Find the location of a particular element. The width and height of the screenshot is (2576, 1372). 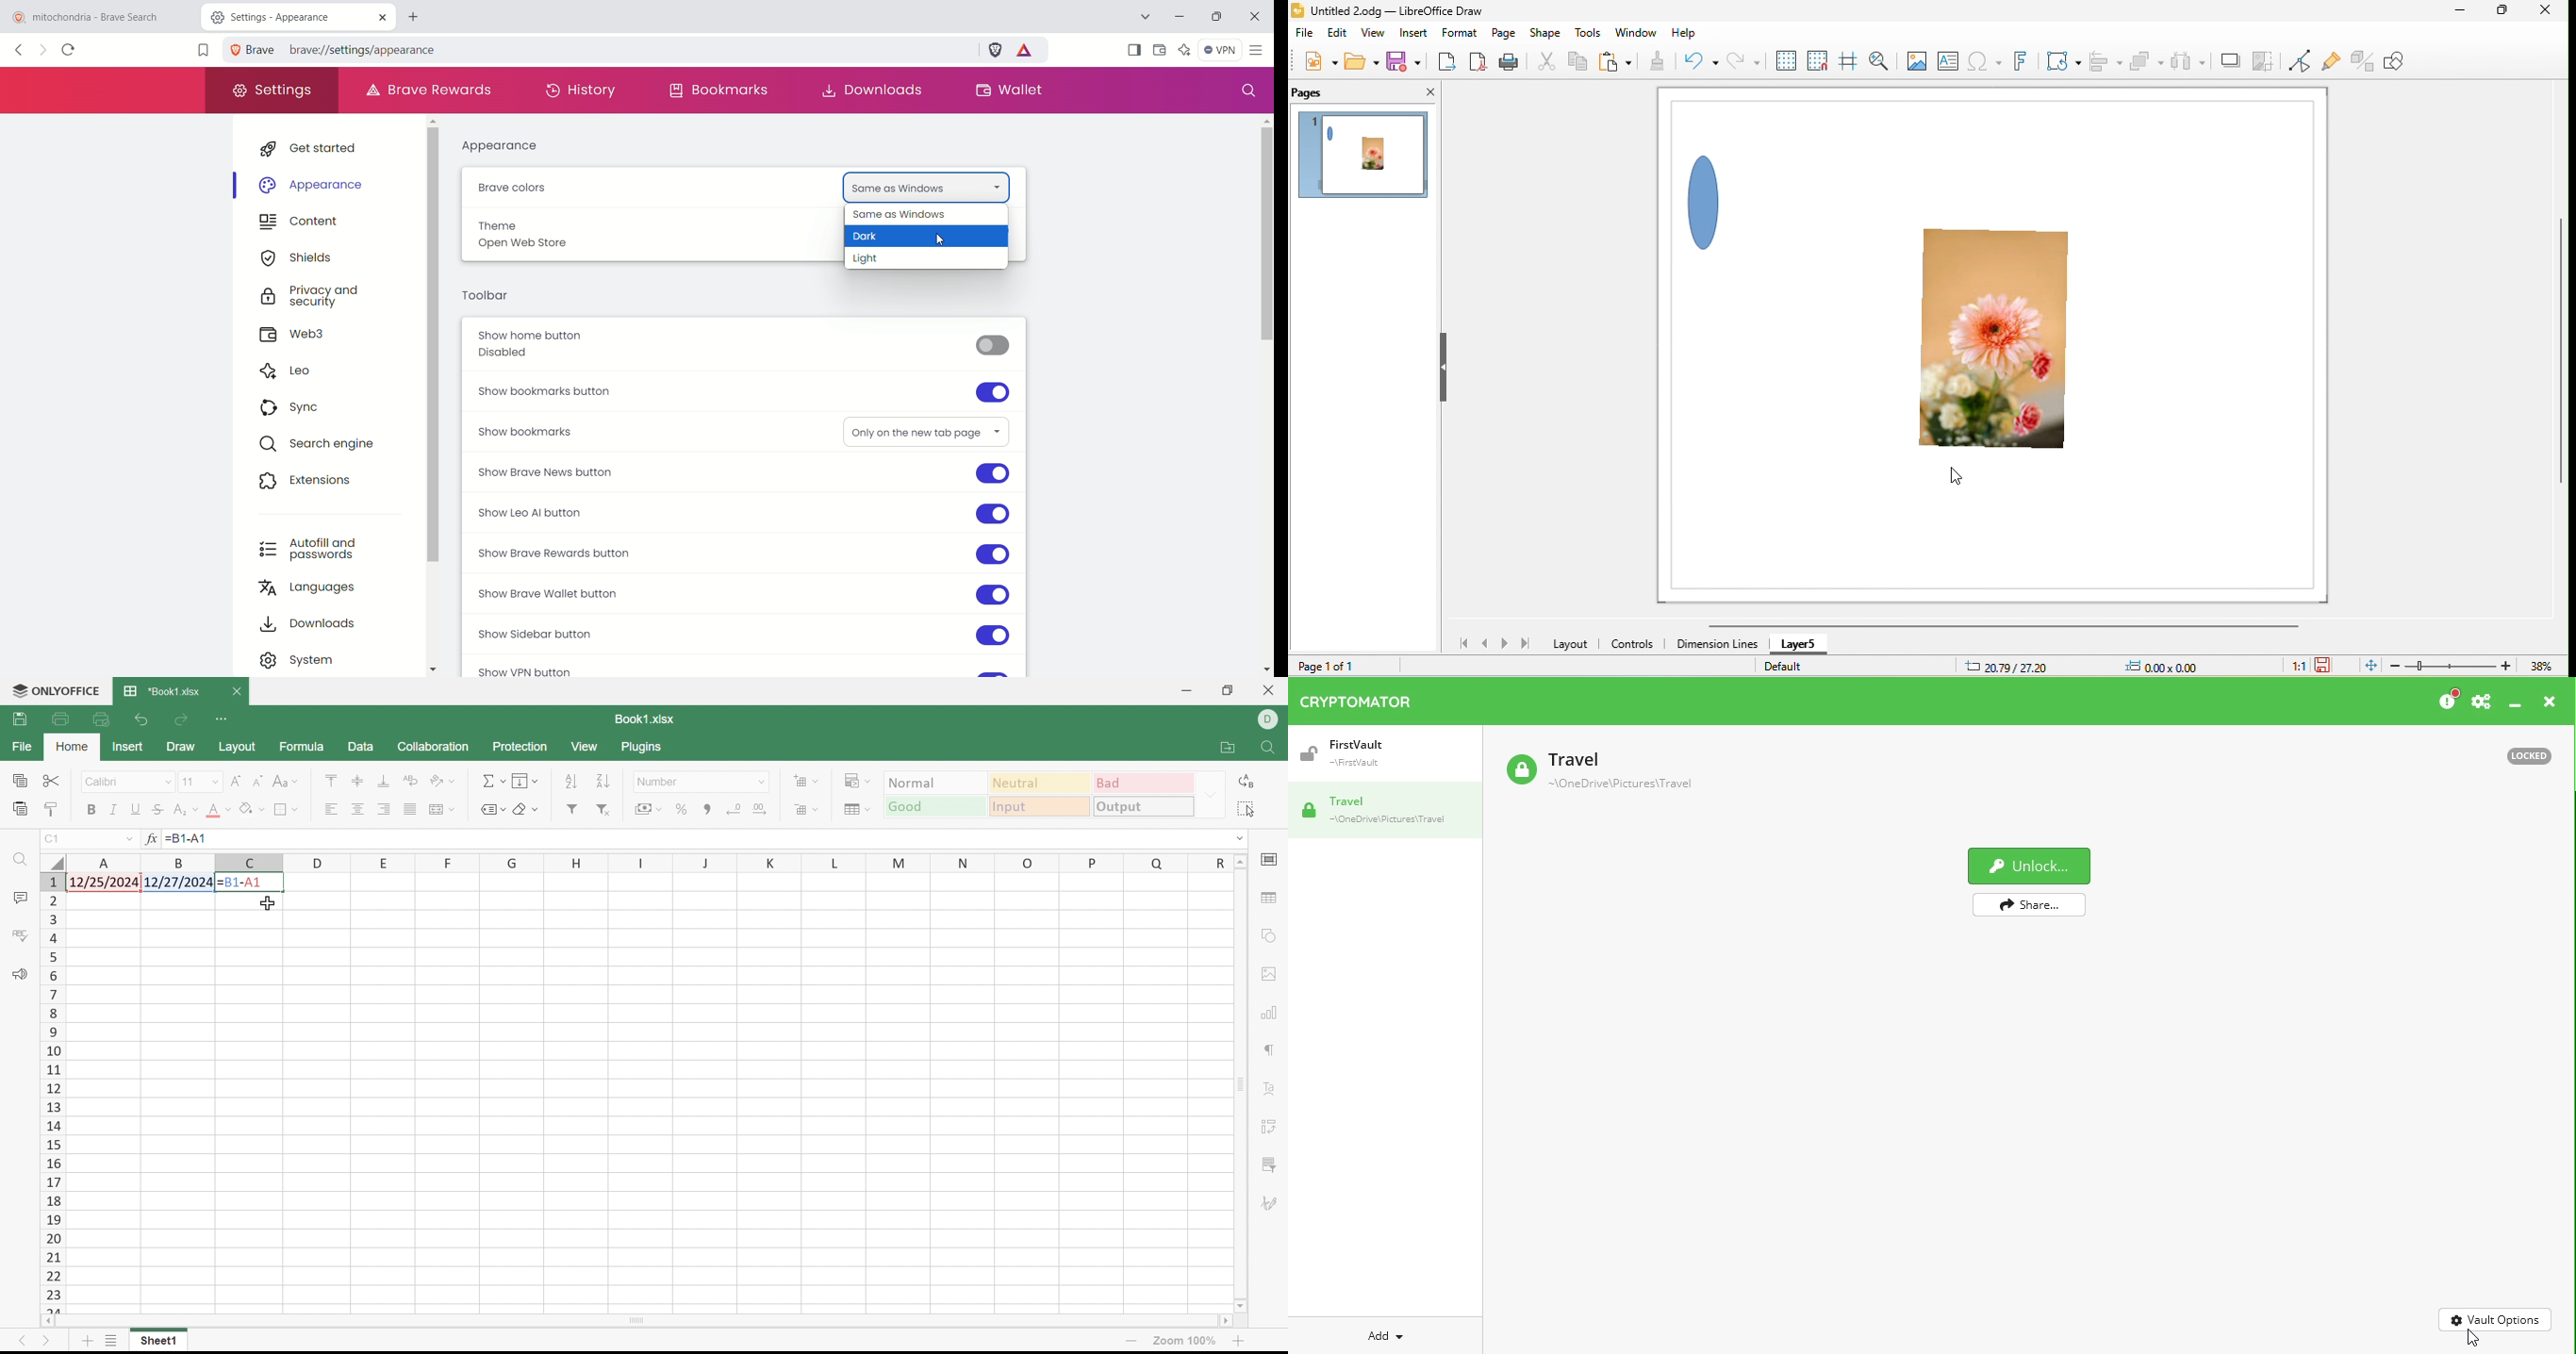

zoom factor is located at coordinates (2542, 666).